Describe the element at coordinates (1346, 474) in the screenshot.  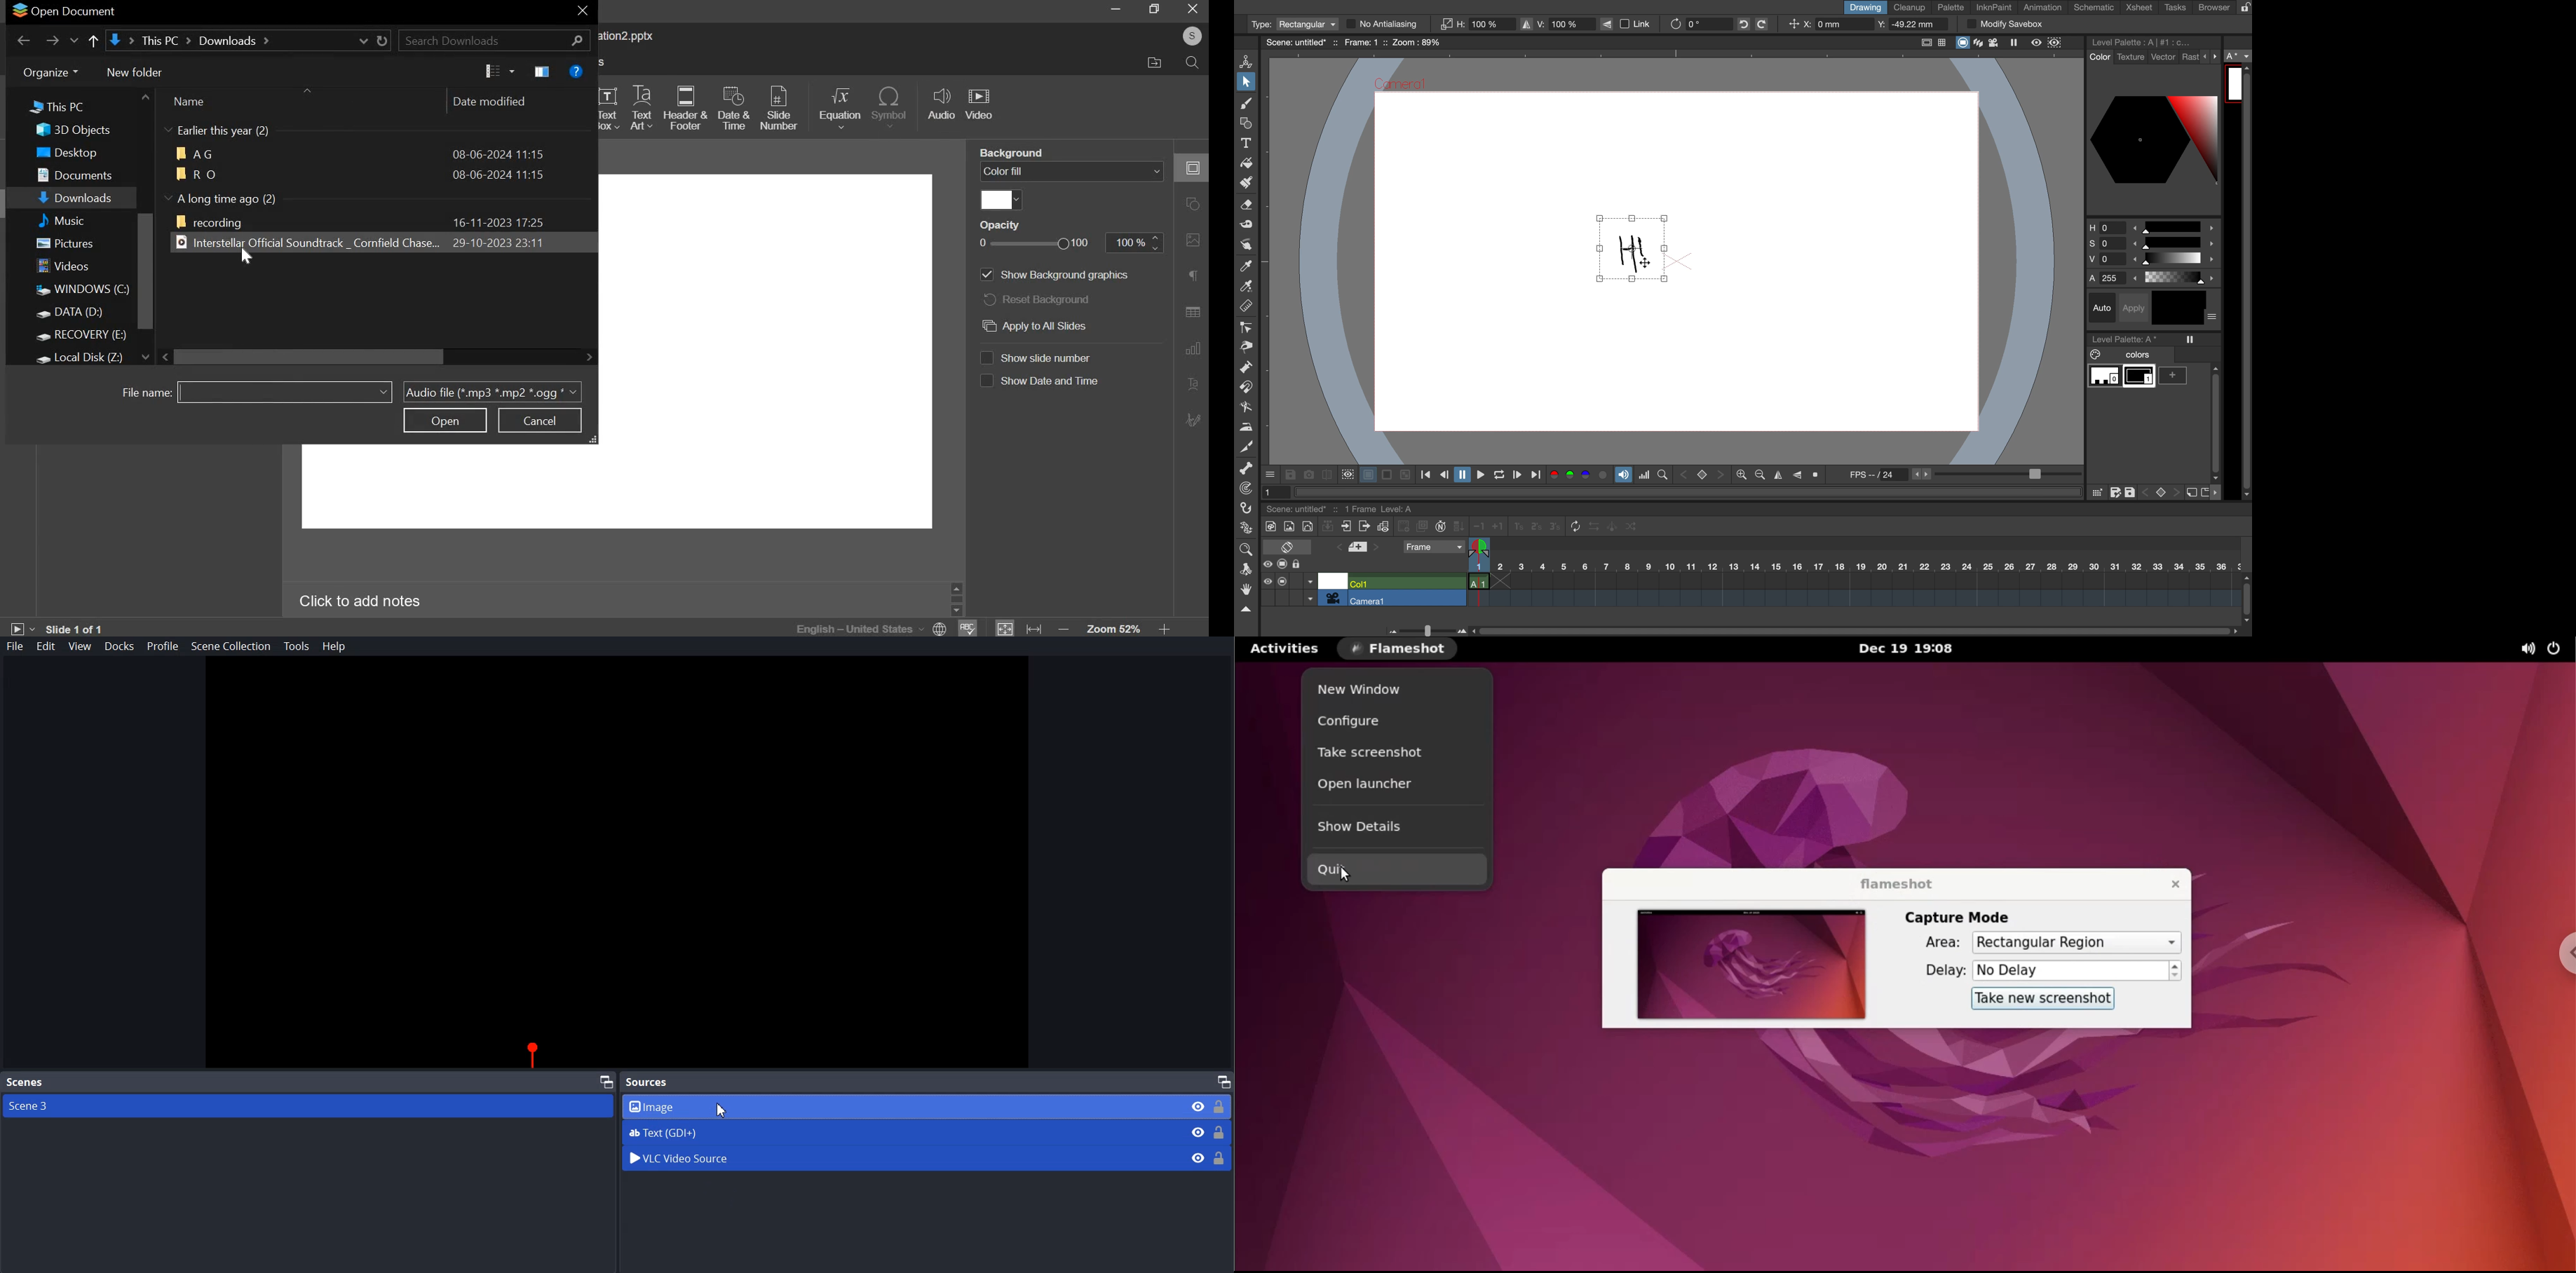
I see `define sub camera` at that location.